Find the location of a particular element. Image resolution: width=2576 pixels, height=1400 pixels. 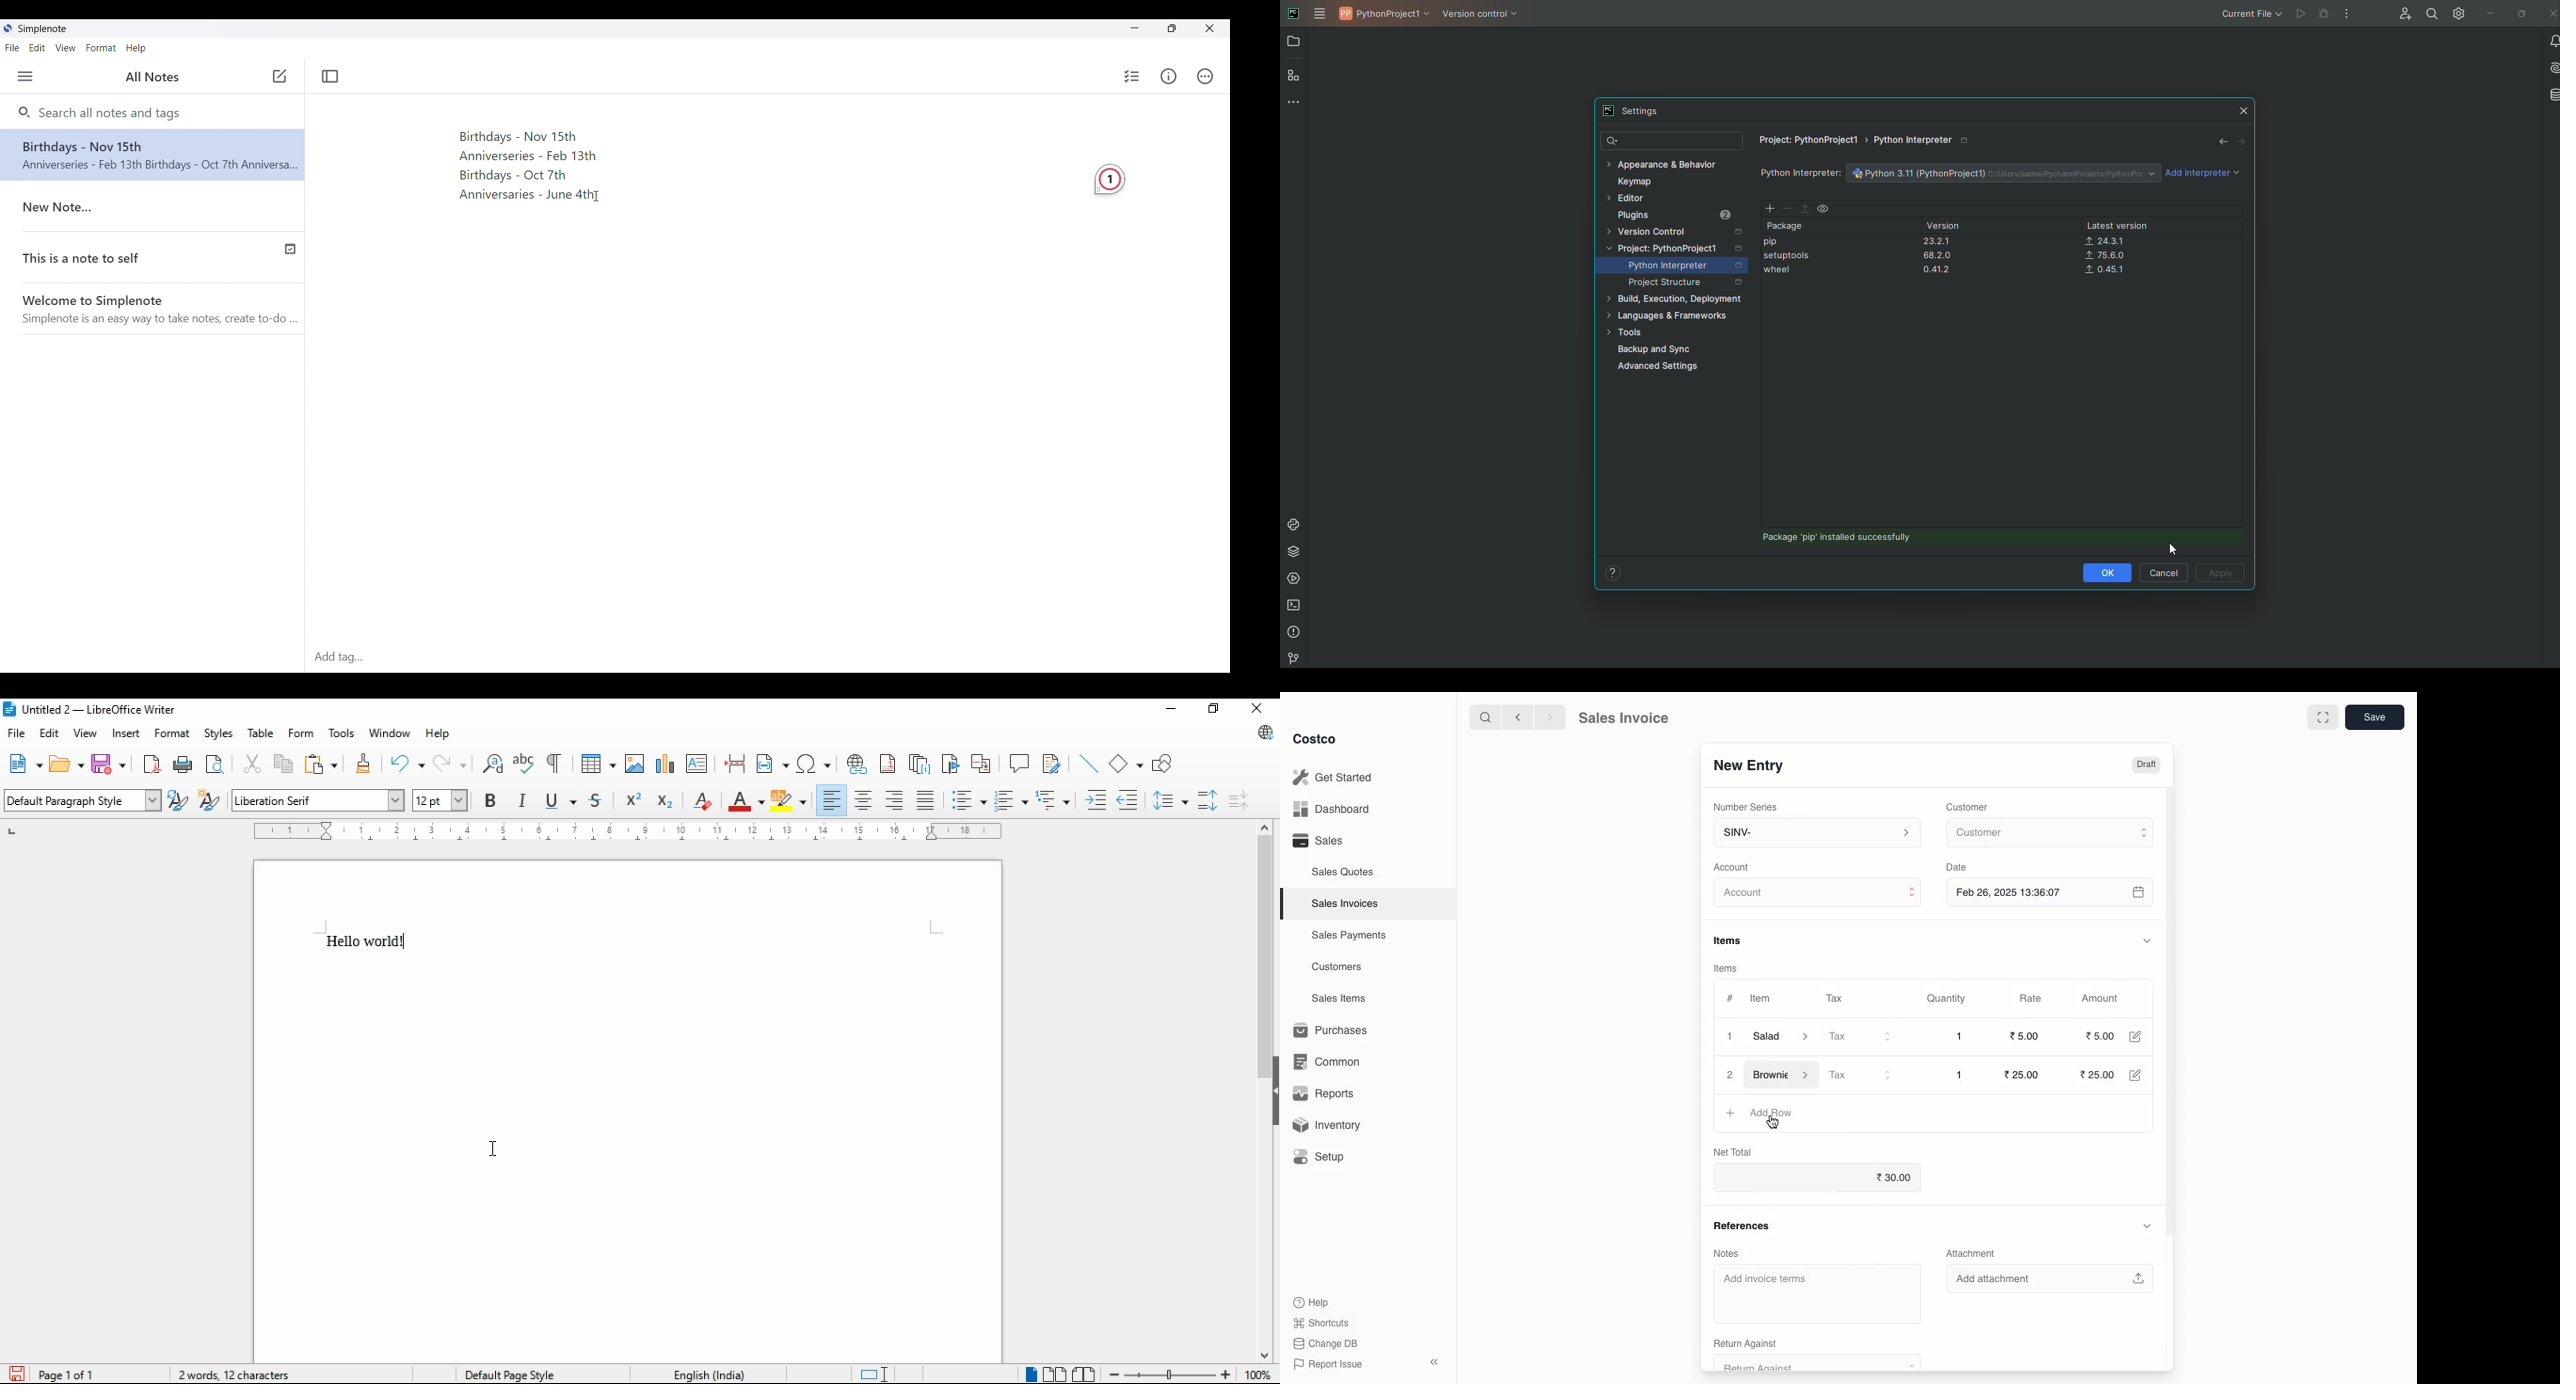

30.00 is located at coordinates (1817, 1178).